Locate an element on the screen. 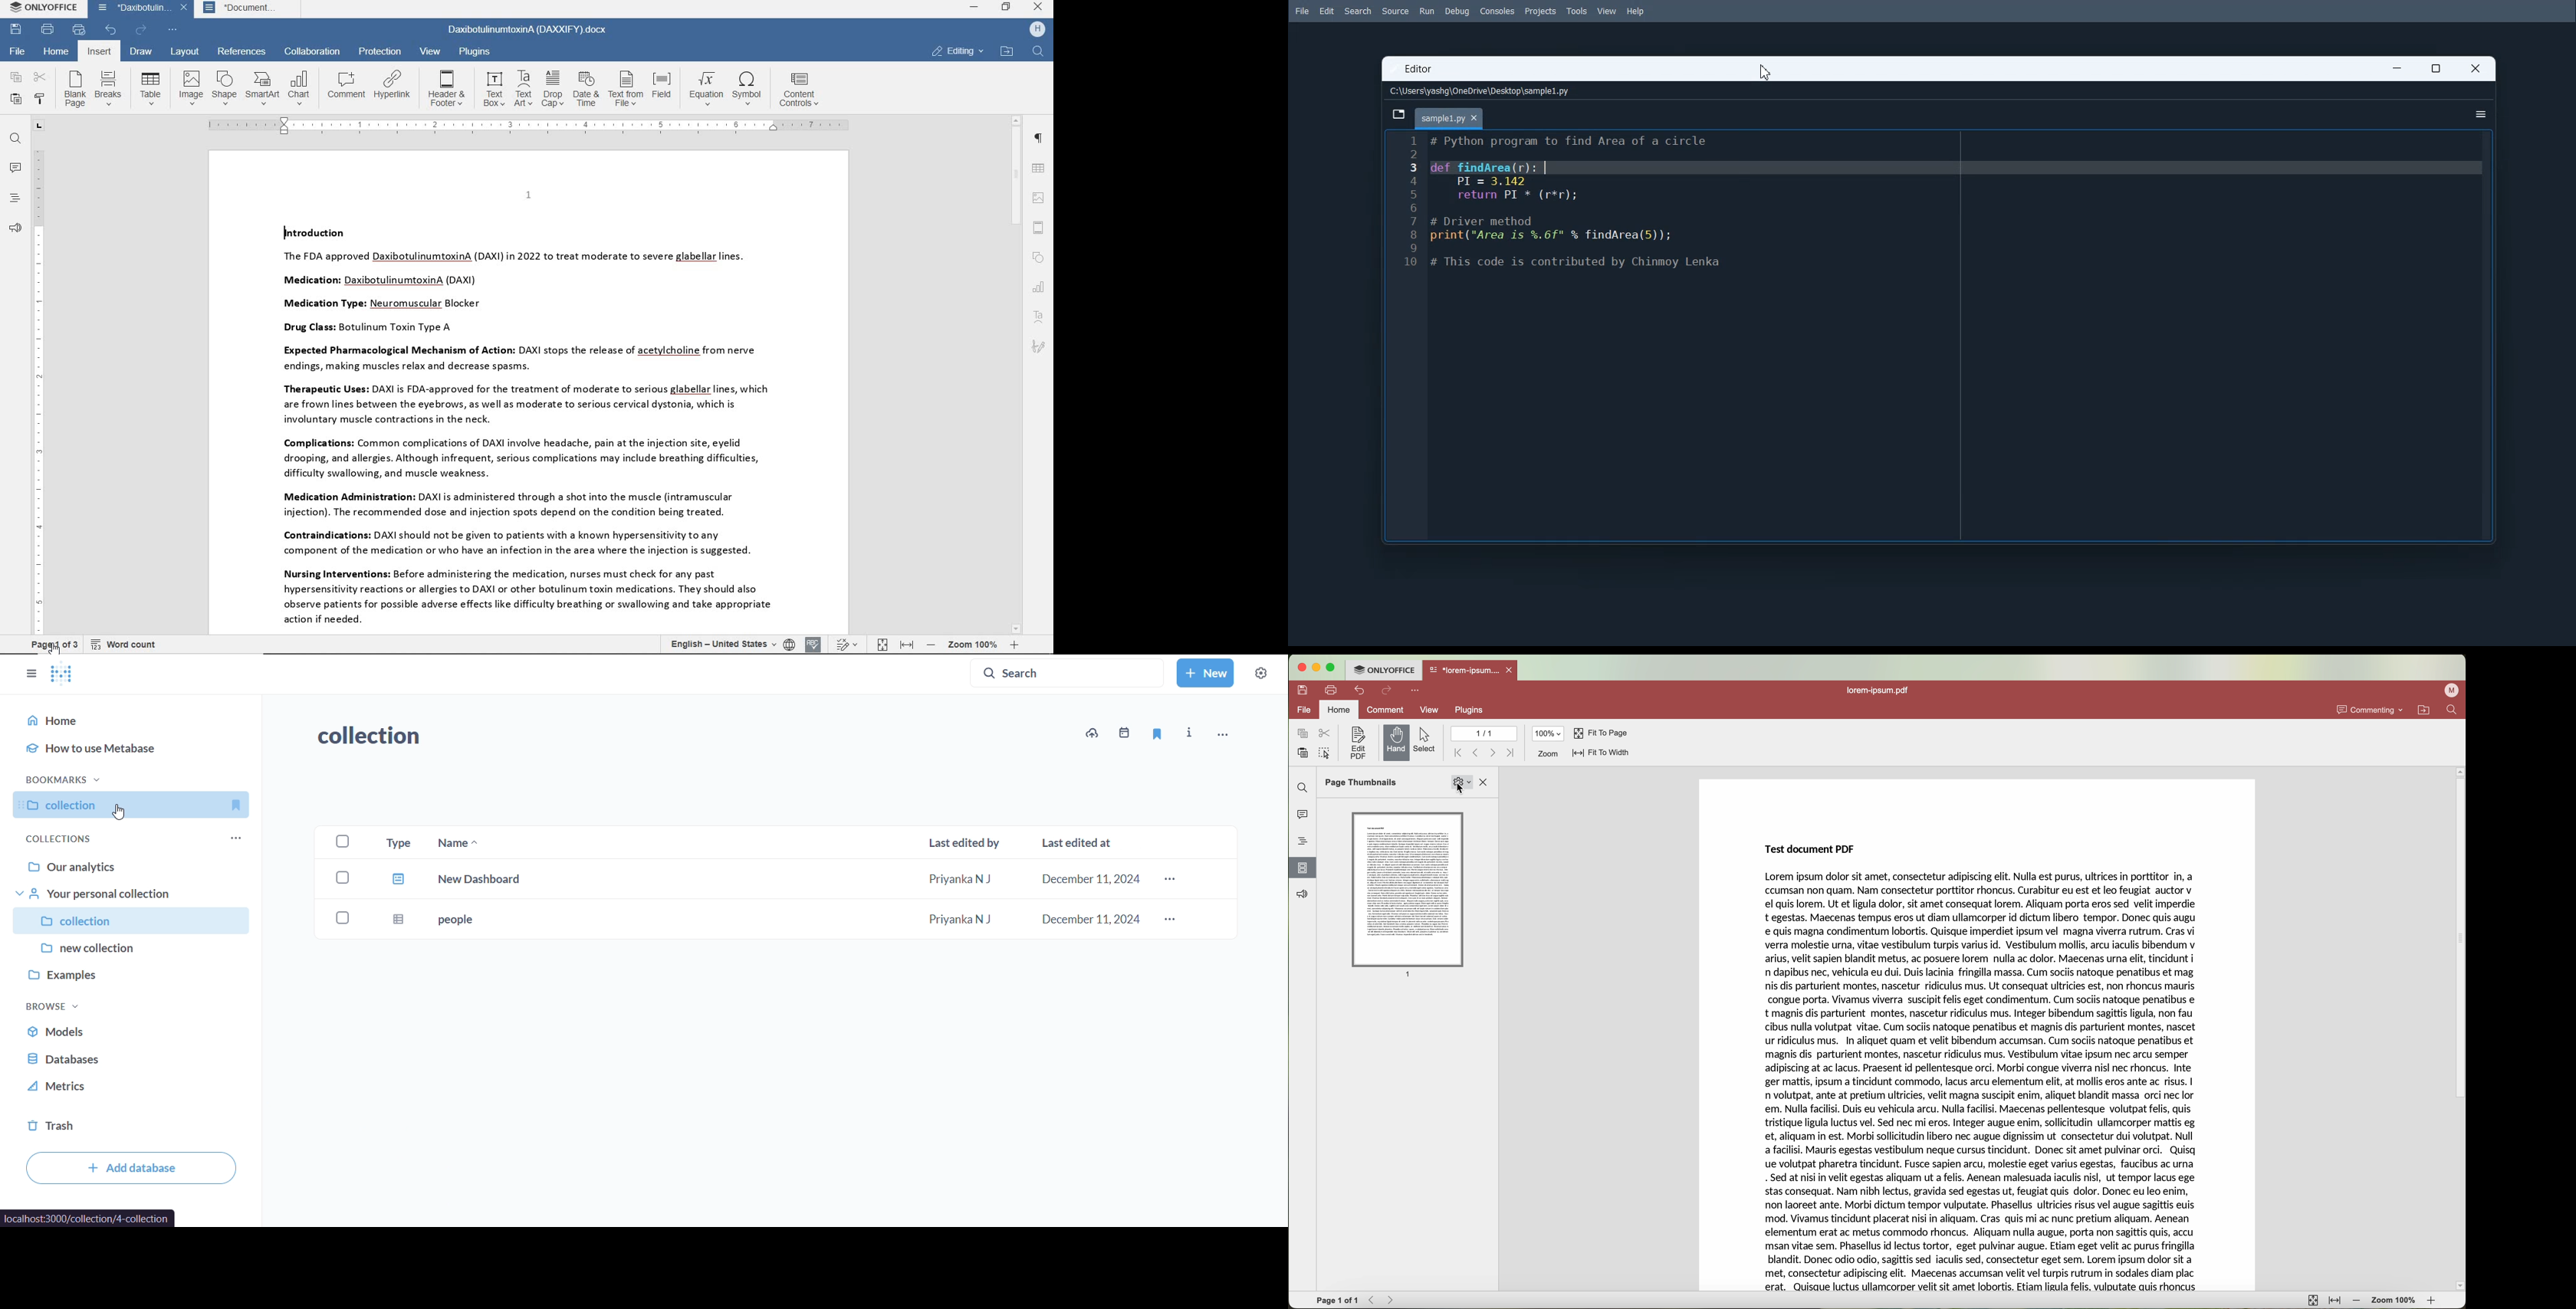 Image resolution: width=2576 pixels, height=1316 pixels. text art is located at coordinates (523, 88).